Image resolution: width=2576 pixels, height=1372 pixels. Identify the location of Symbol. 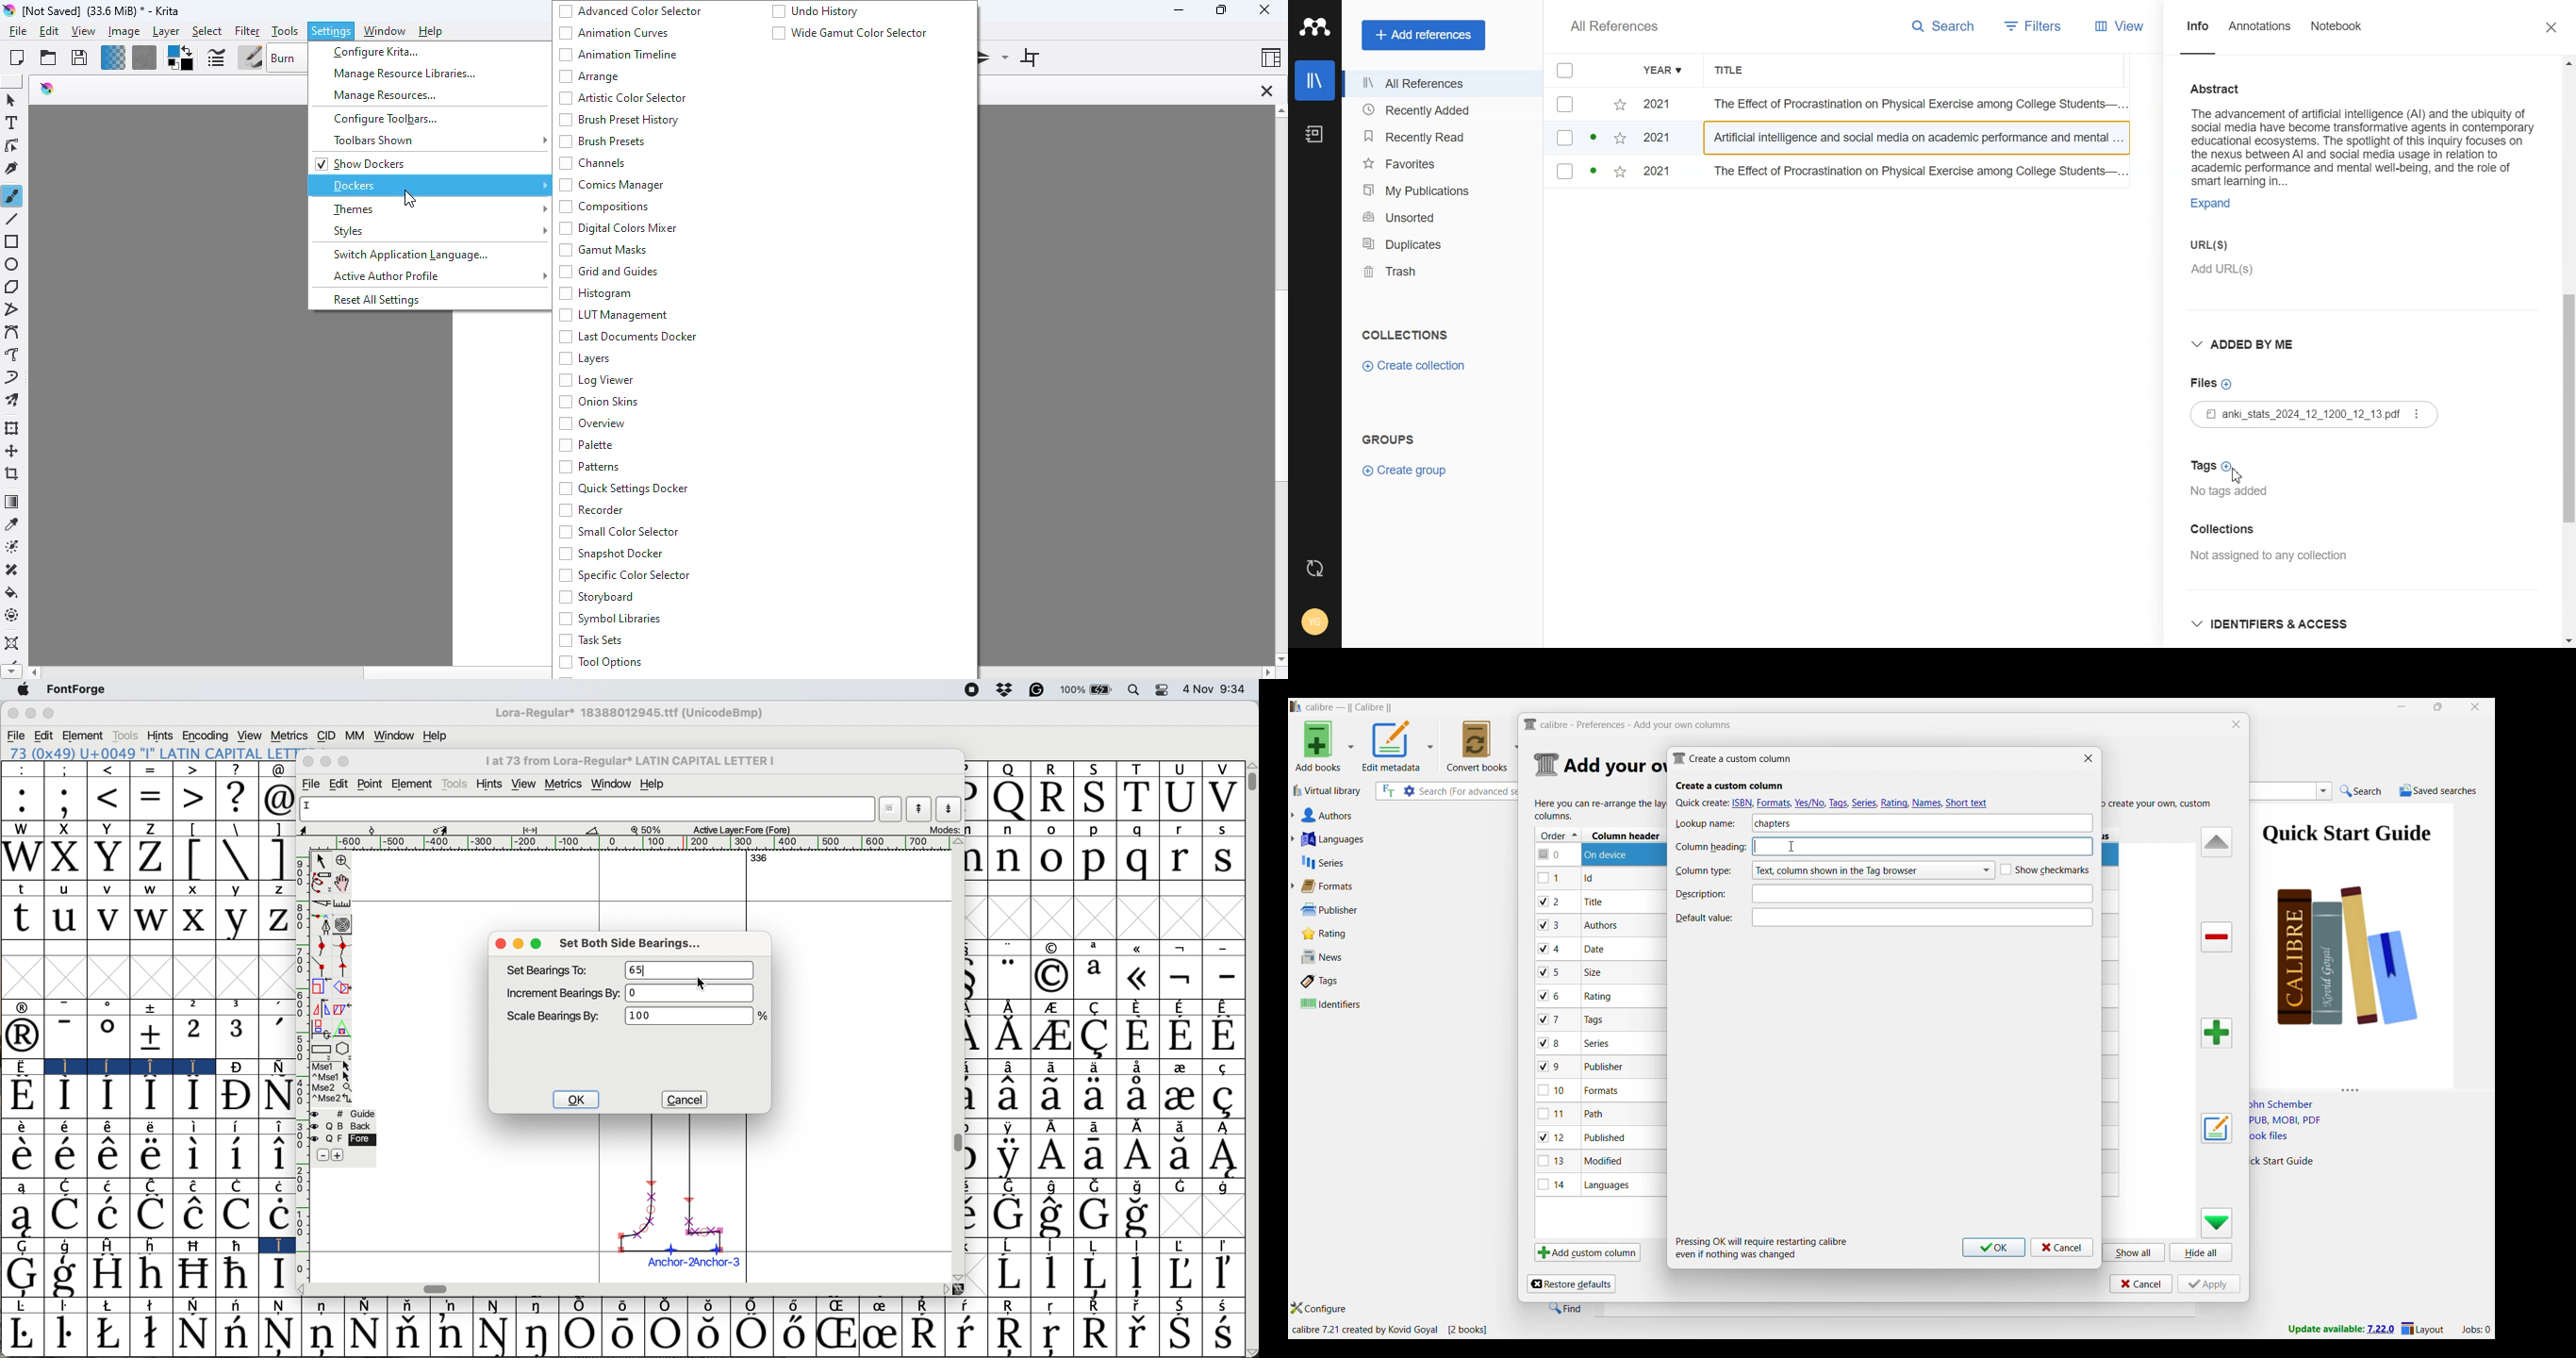
(1010, 1068).